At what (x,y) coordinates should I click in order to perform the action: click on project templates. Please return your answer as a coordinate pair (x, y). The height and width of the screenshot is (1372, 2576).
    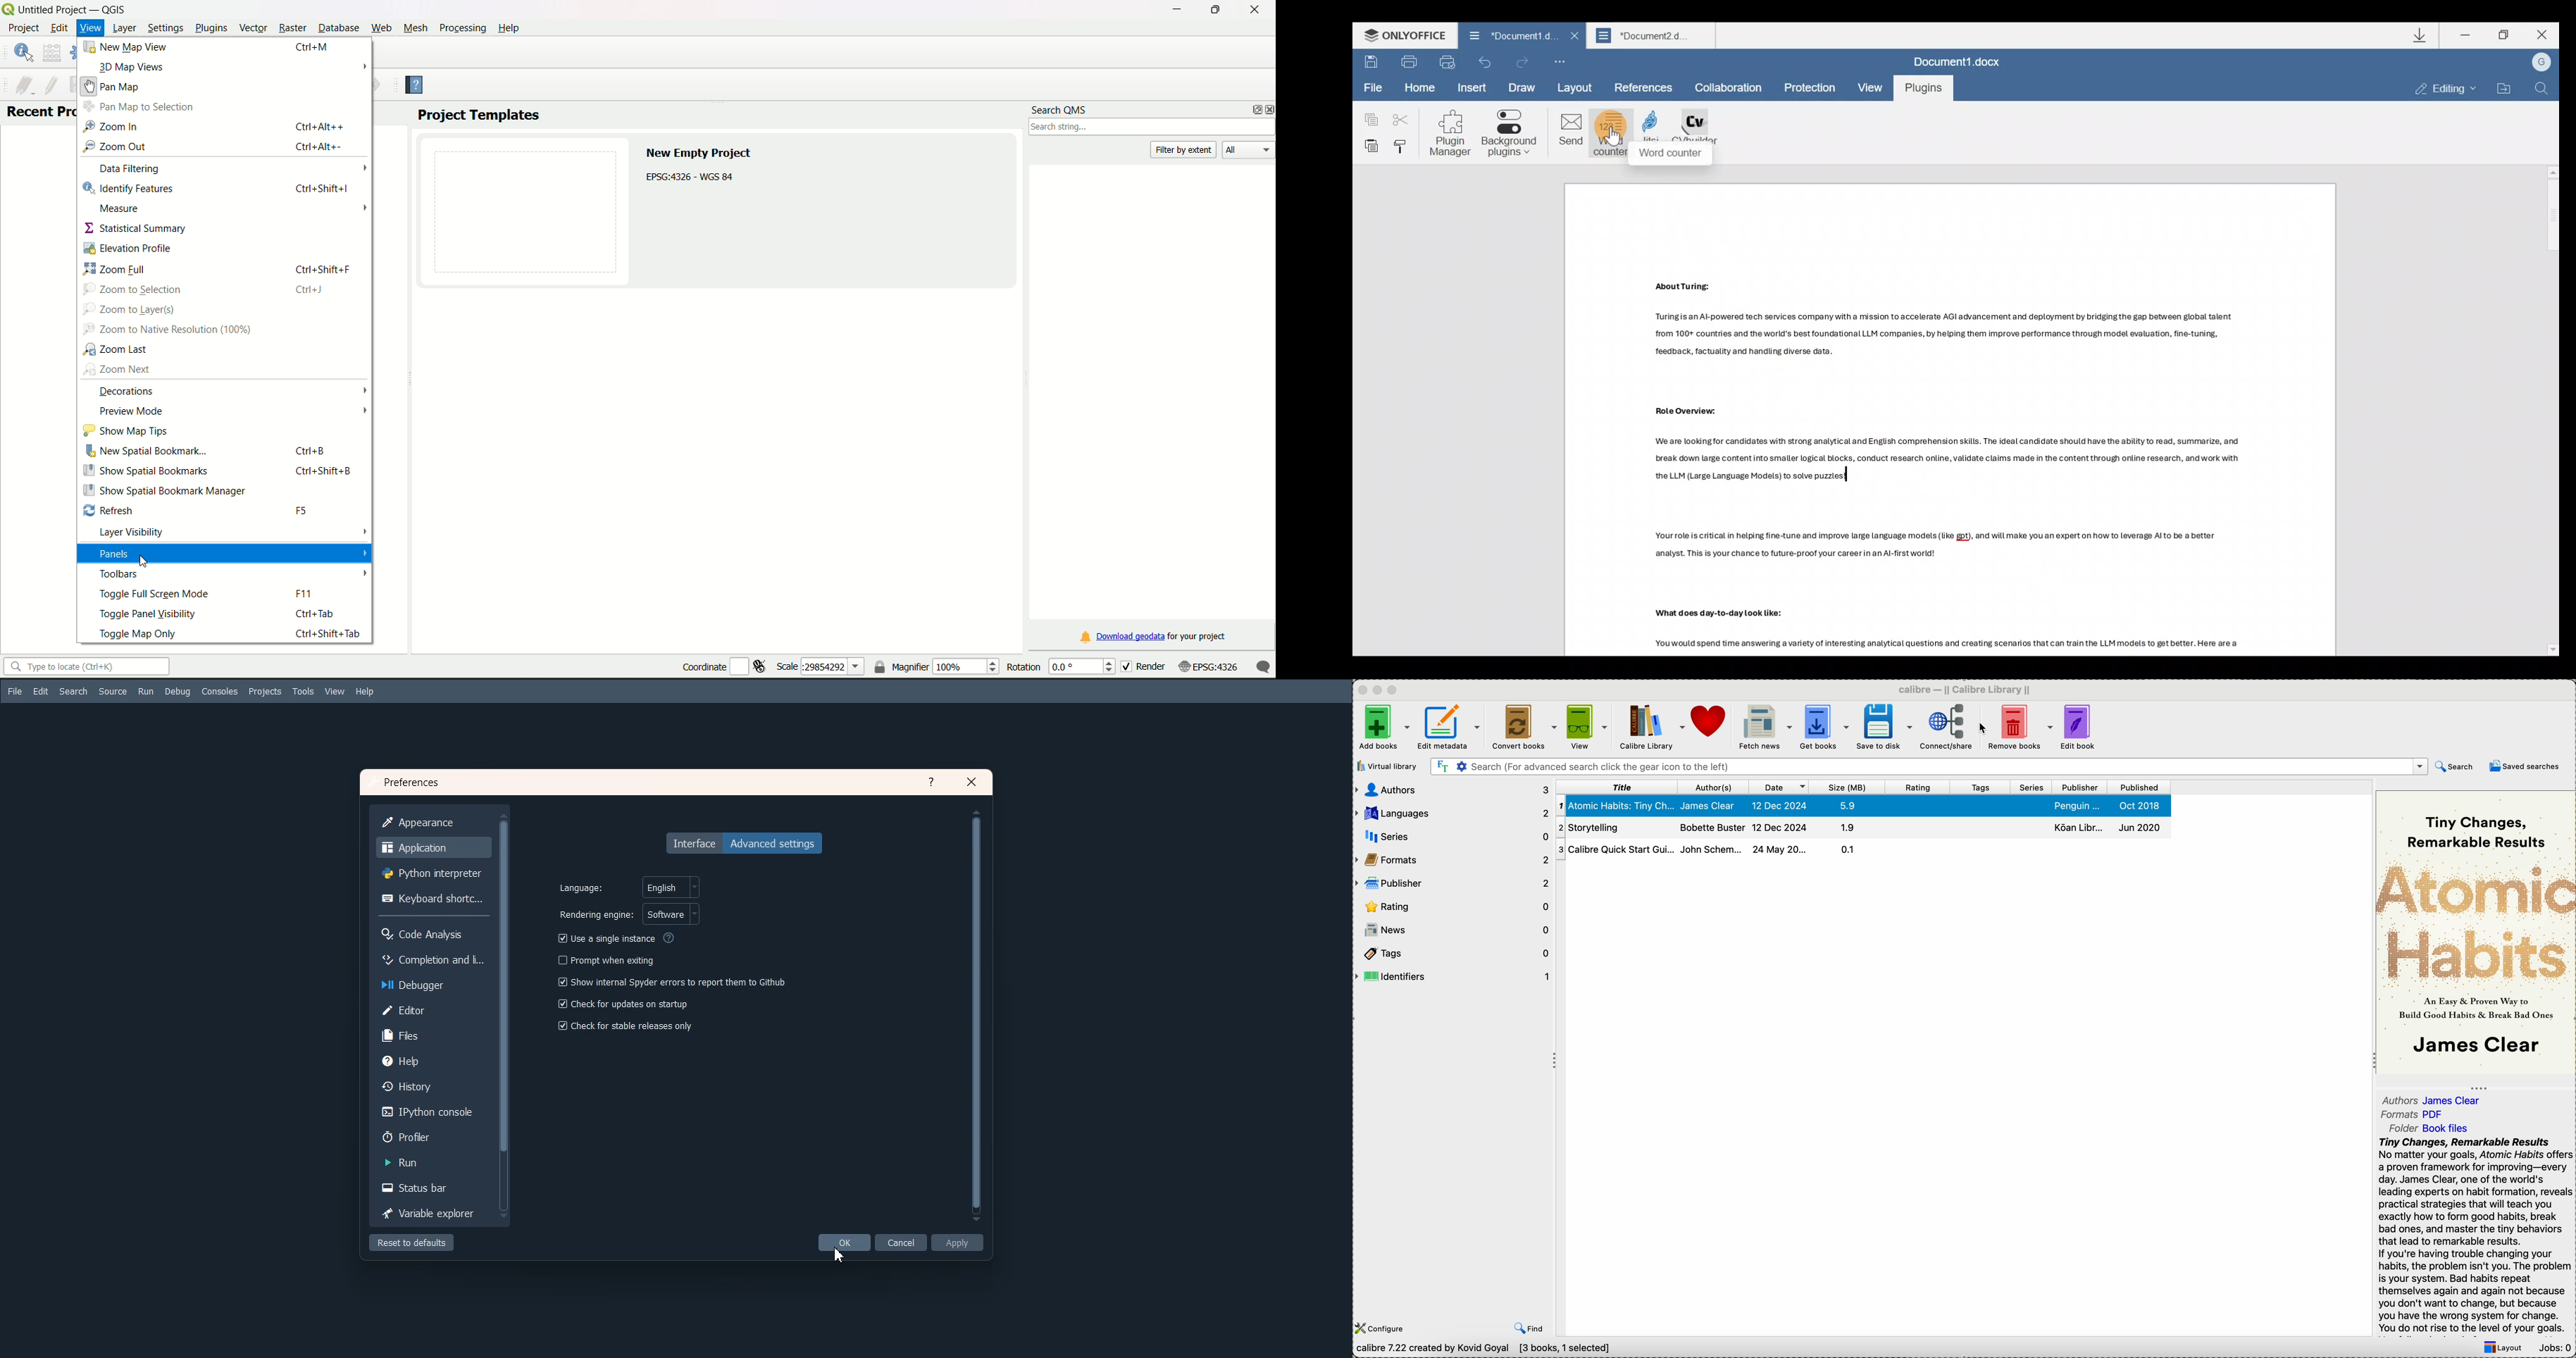
    Looking at the image, I should click on (479, 115).